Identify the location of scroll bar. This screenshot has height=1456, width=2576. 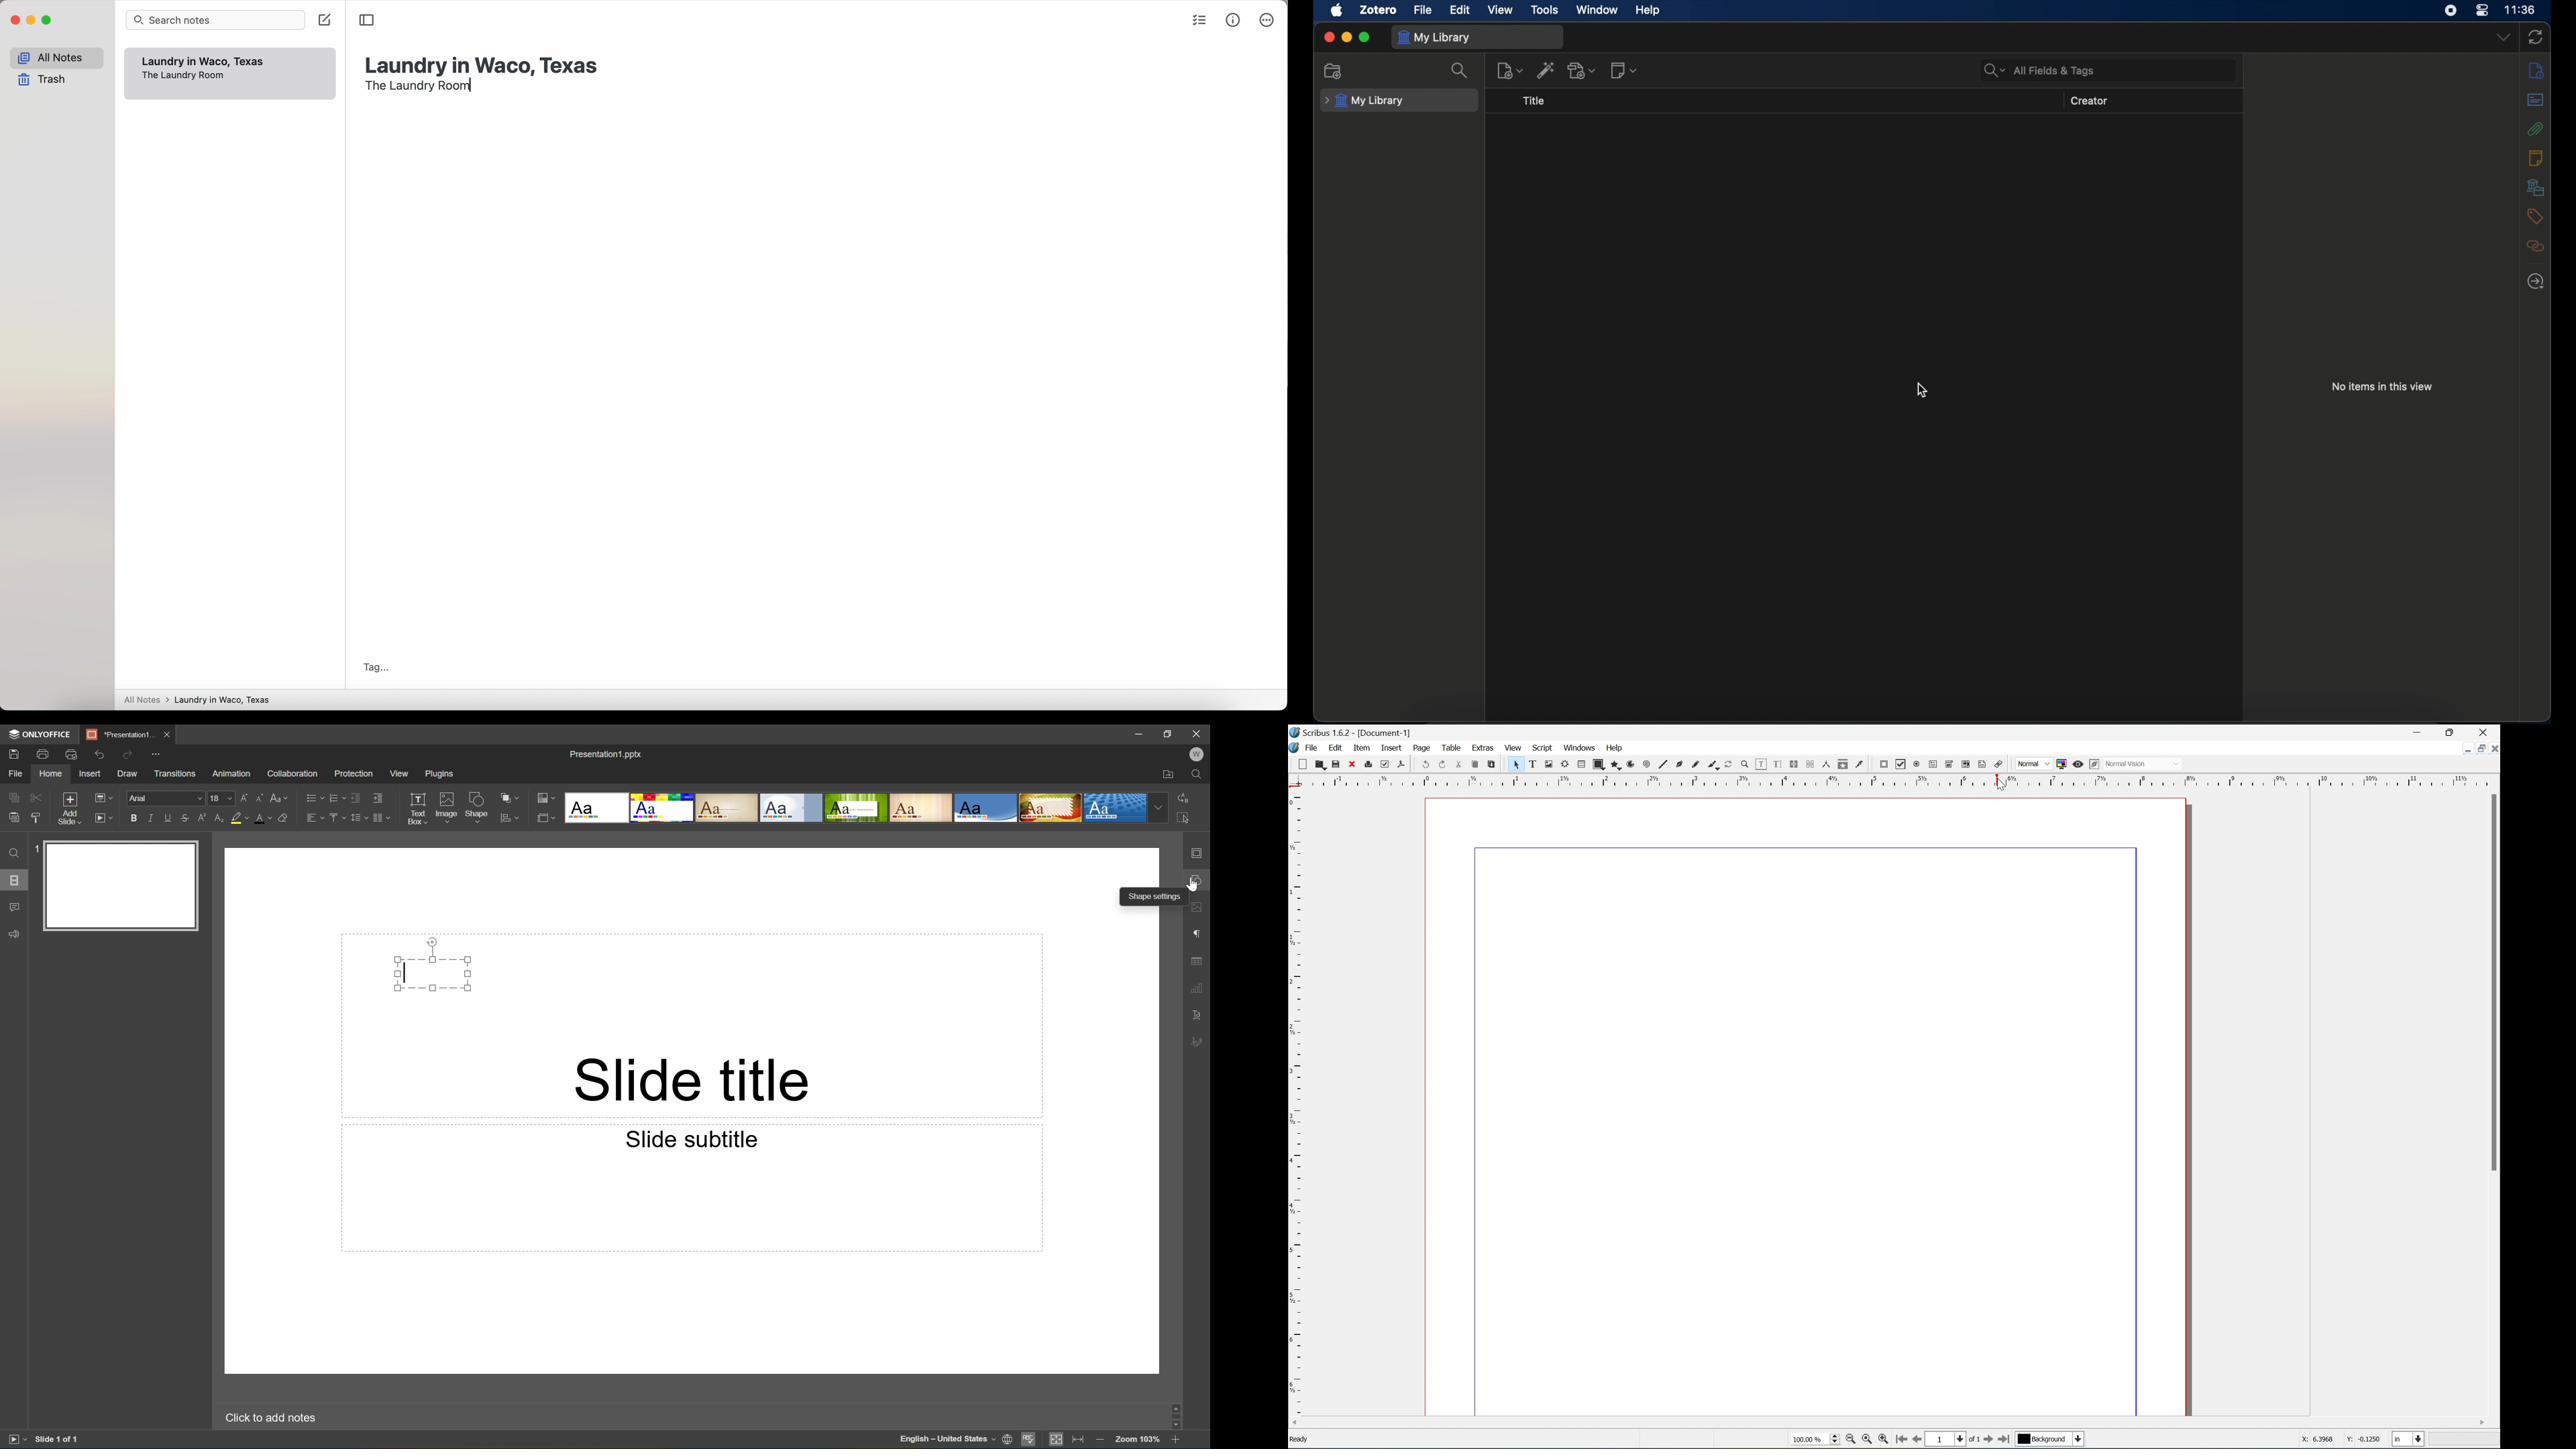
(1887, 1423).